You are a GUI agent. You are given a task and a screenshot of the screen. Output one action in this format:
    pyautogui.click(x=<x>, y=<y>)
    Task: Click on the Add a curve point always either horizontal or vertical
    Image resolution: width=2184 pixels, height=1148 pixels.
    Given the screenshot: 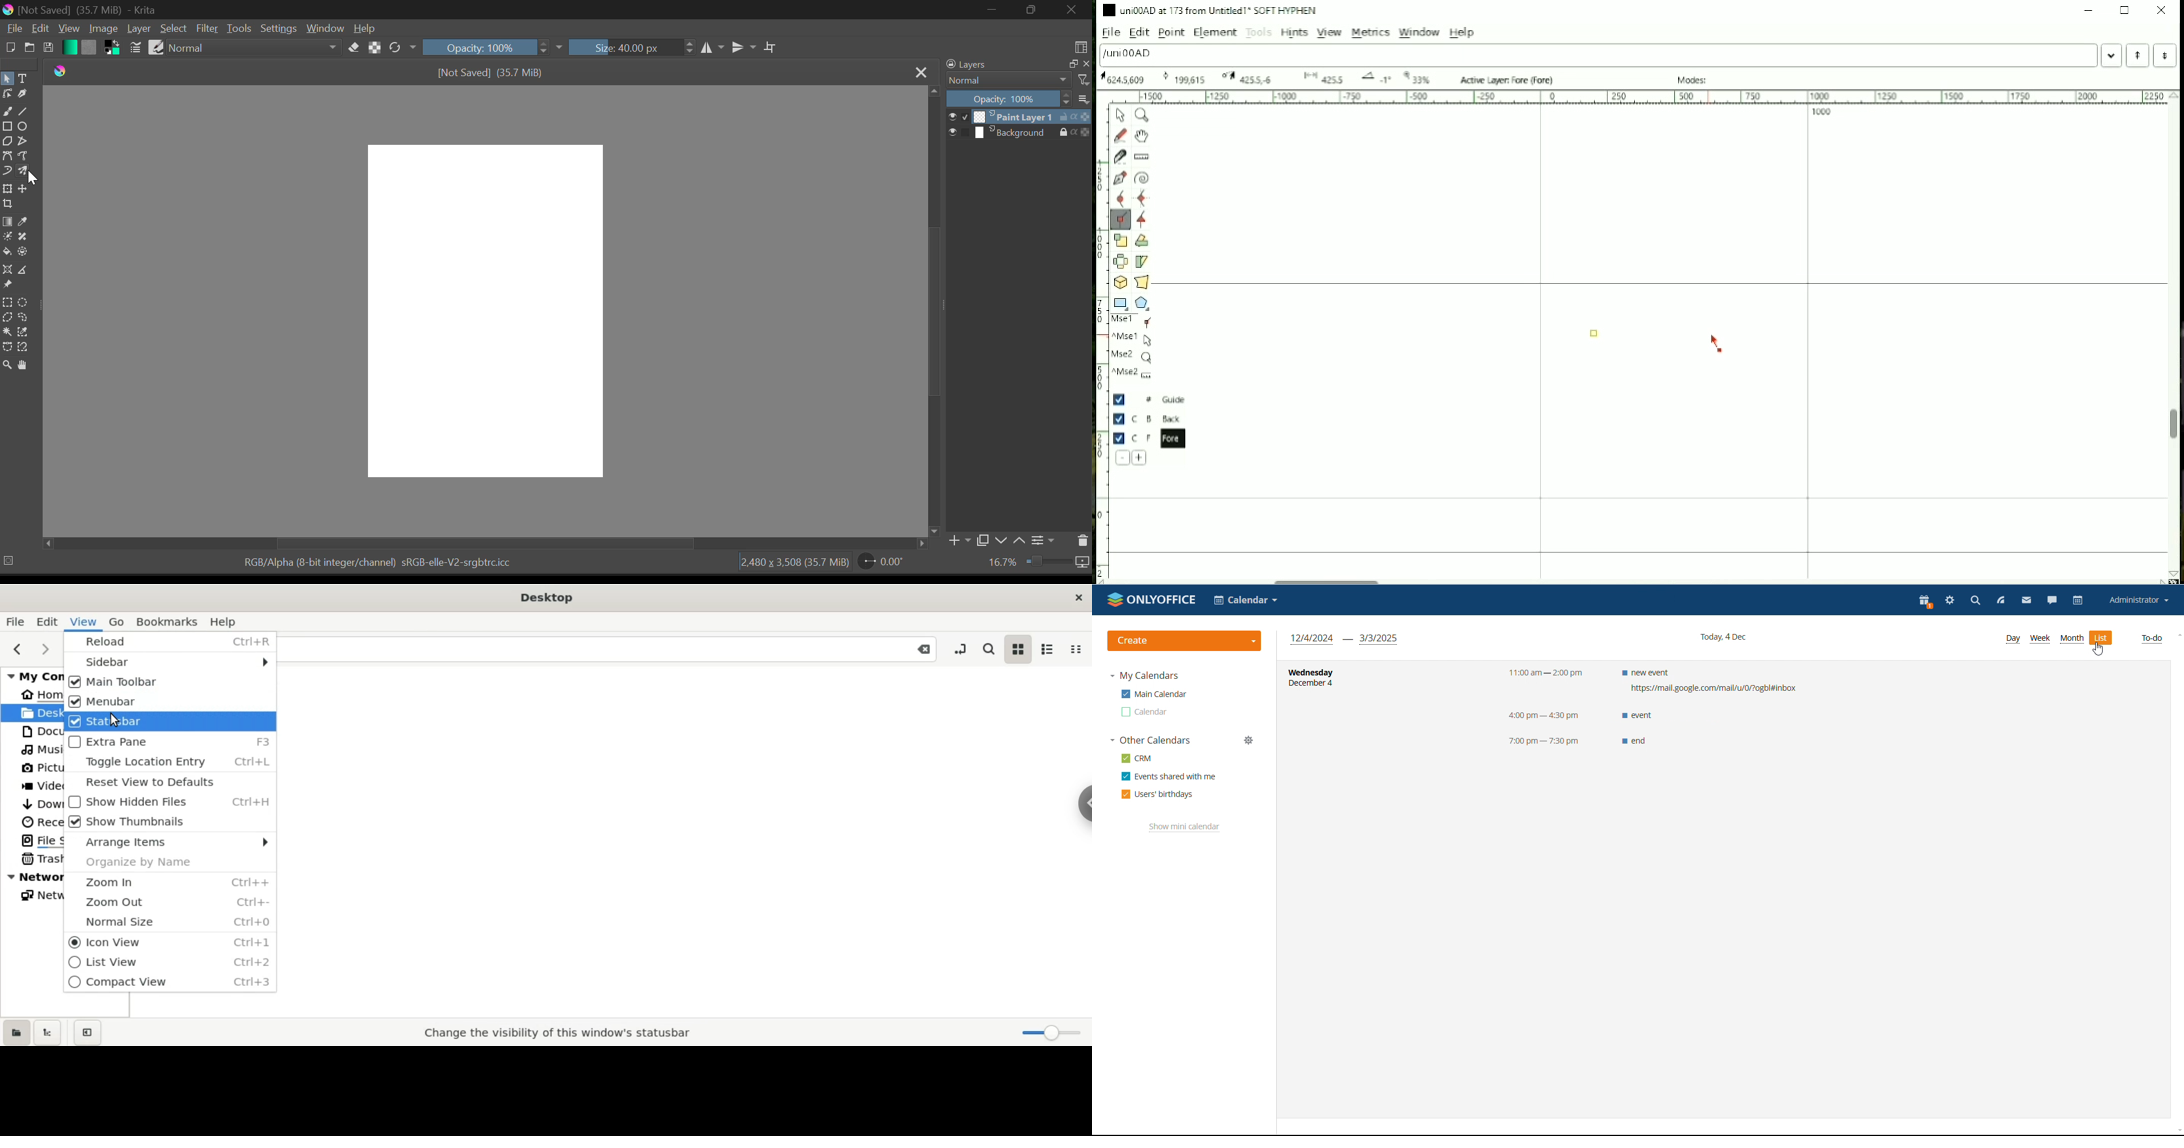 What is the action you would take?
    pyautogui.click(x=1143, y=198)
    